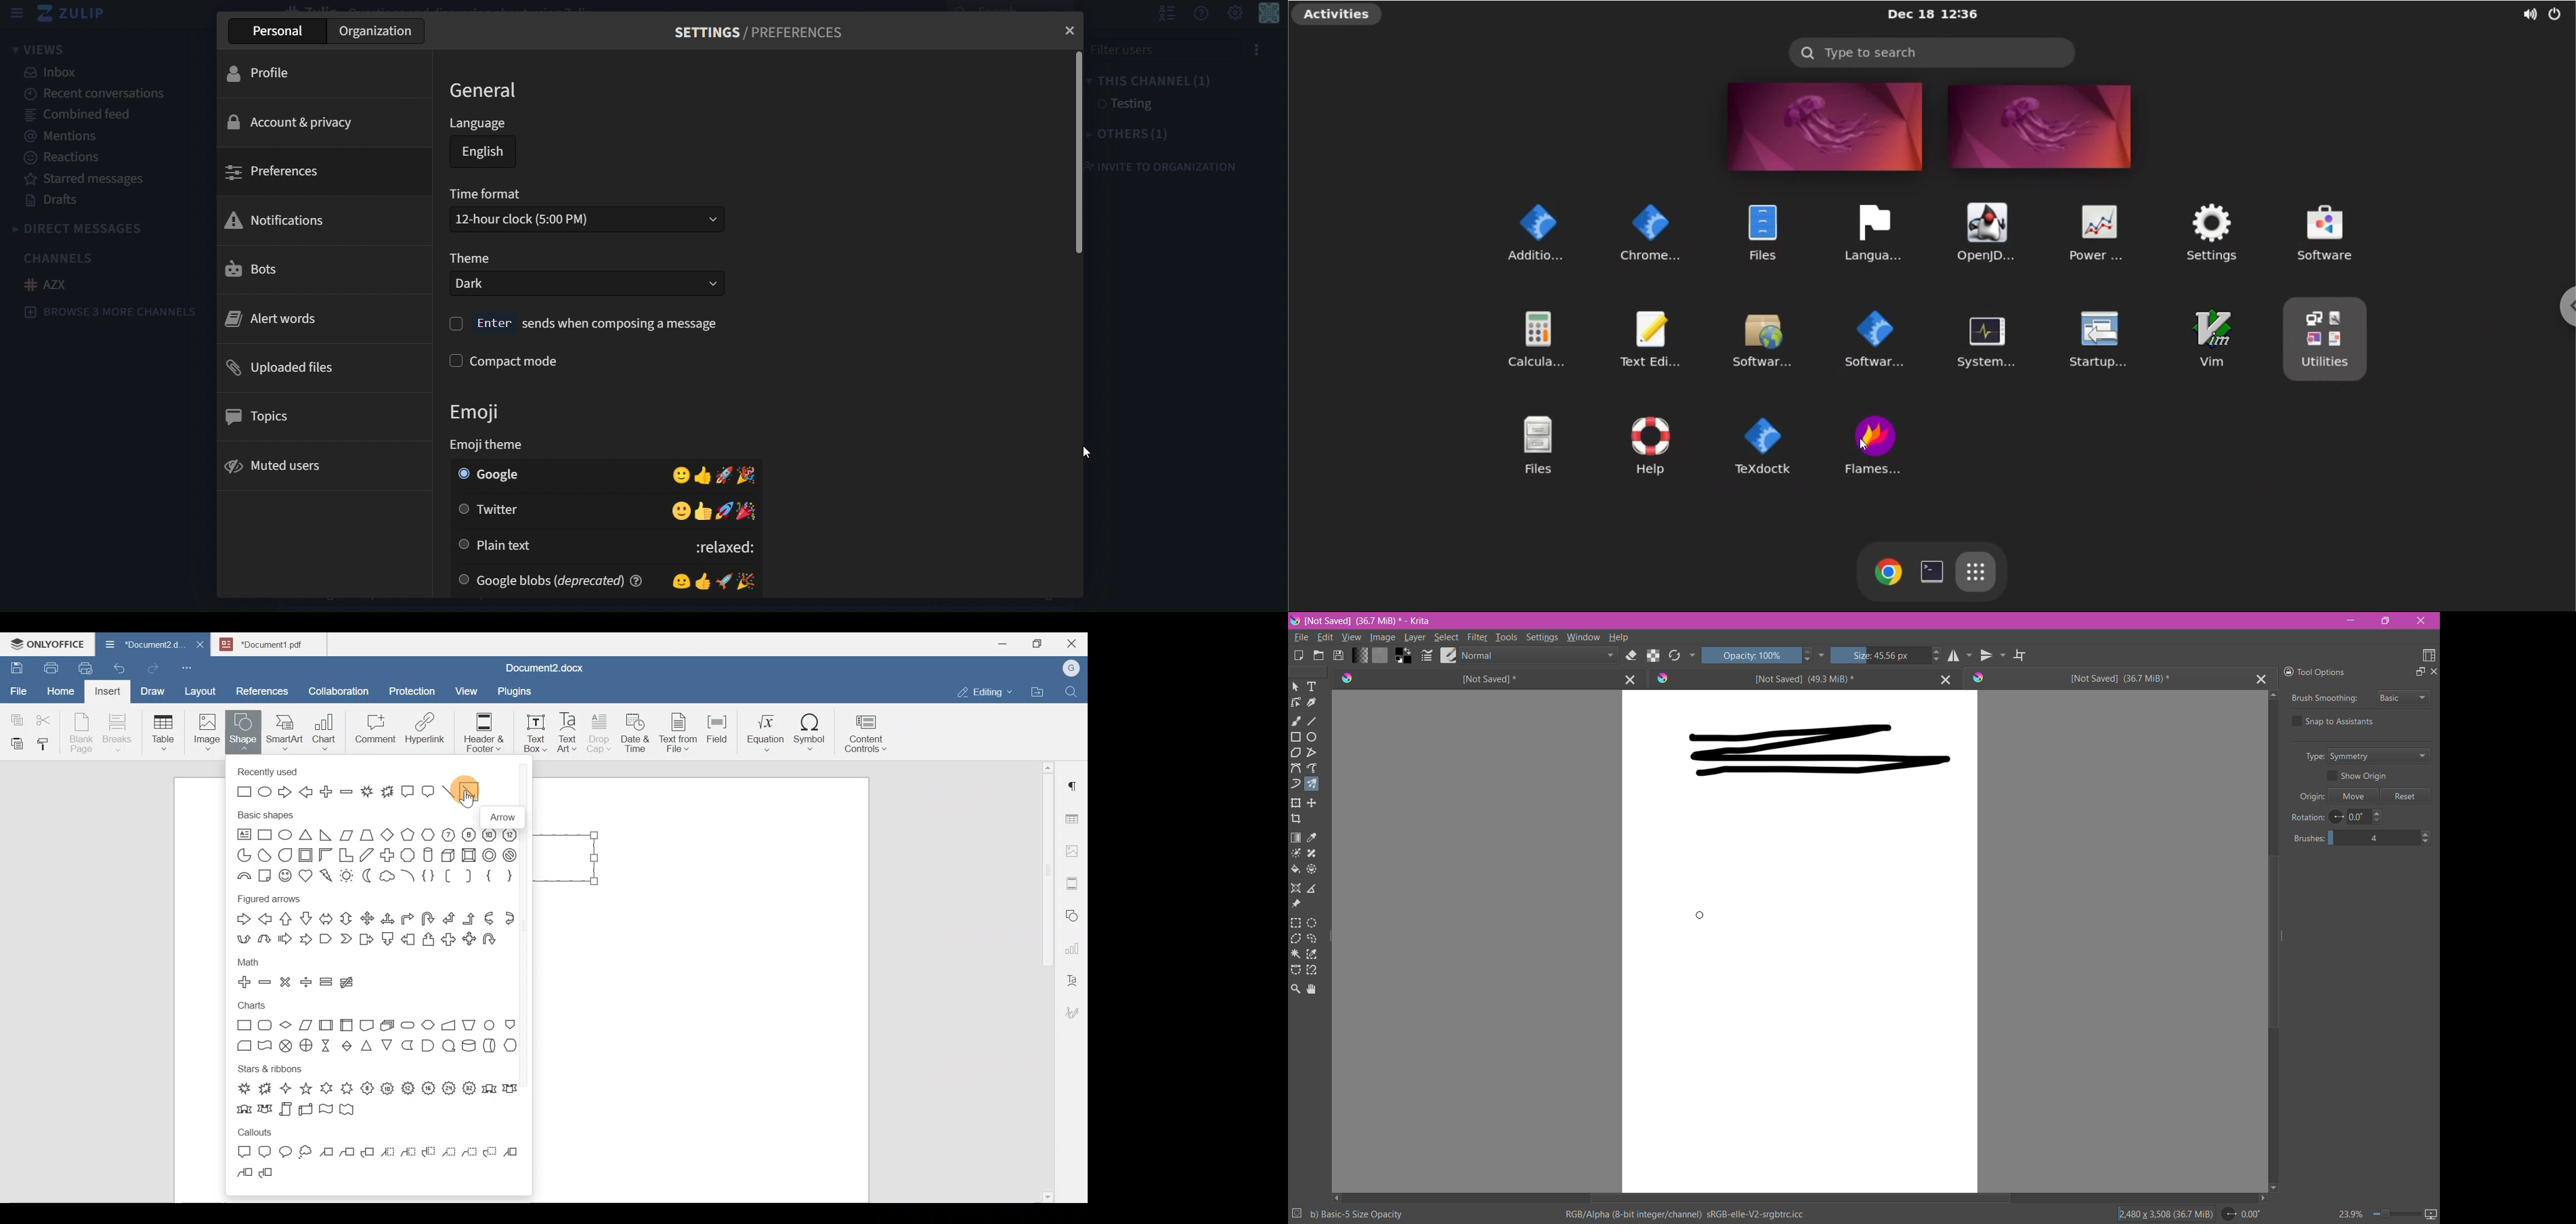 The height and width of the screenshot is (1232, 2576). Describe the element at coordinates (1075, 152) in the screenshot. I see `vertical scrollbar` at that location.